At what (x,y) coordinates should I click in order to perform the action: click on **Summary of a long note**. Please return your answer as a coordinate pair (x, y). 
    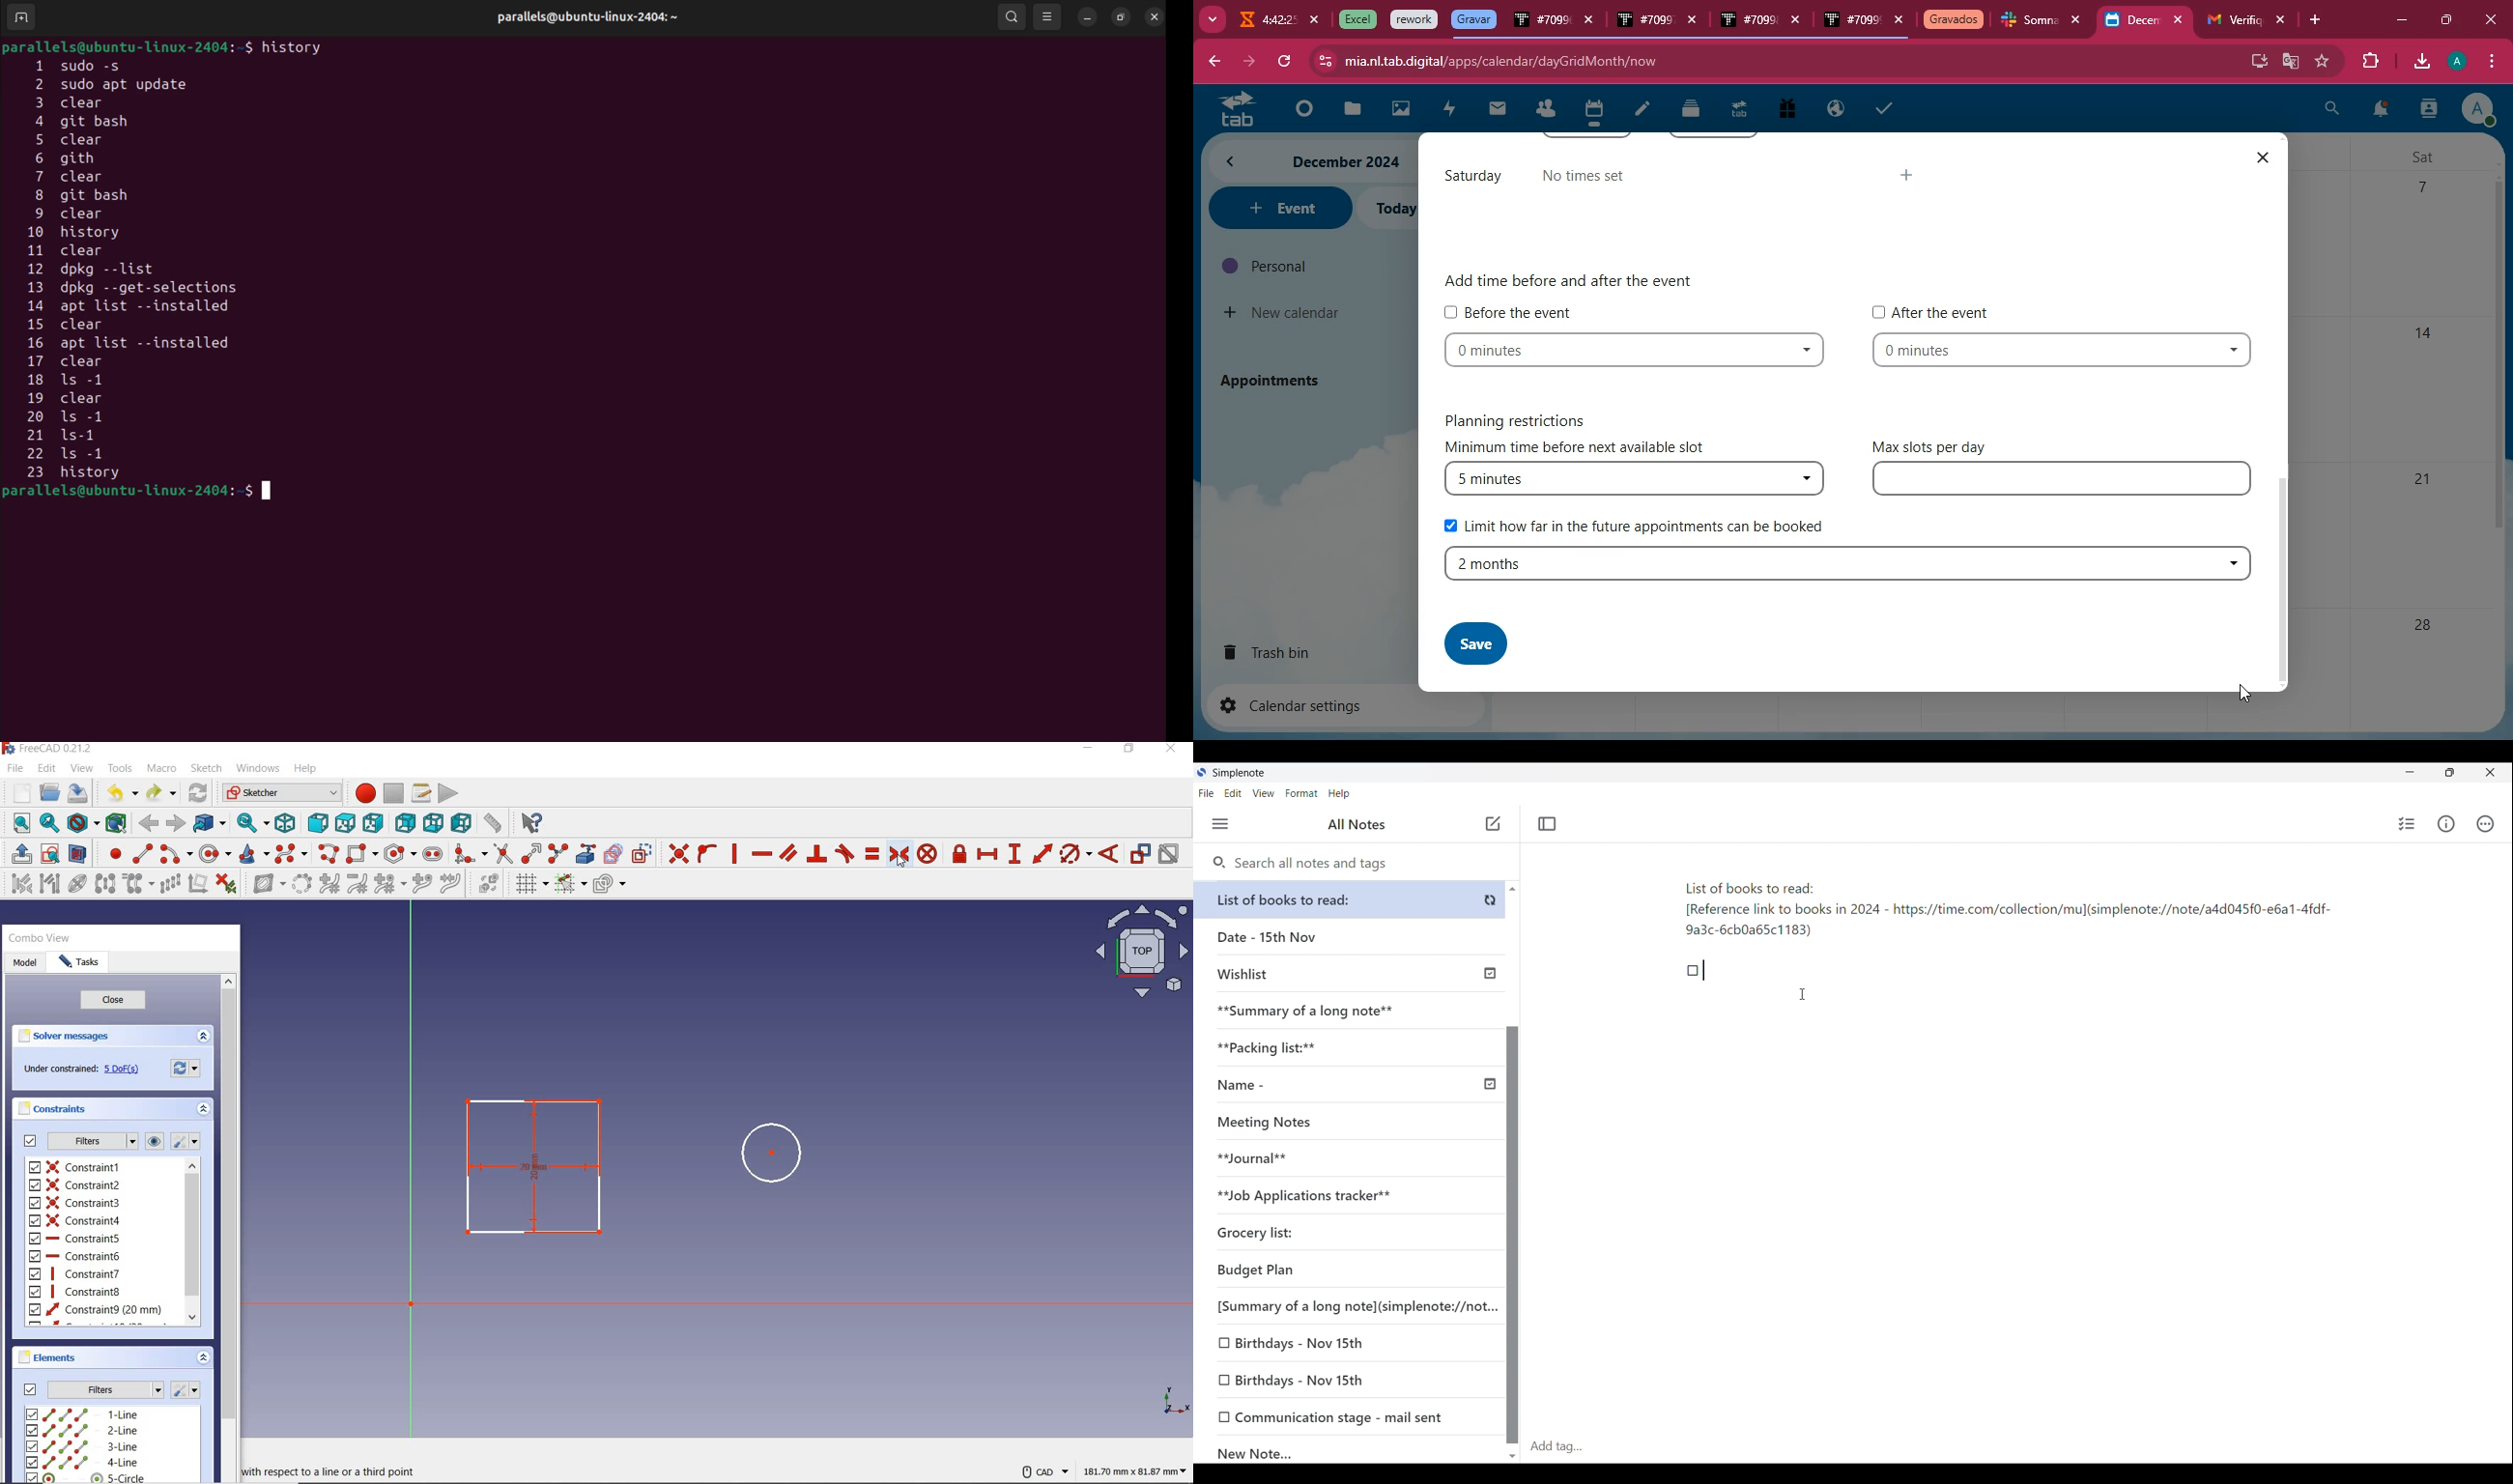
    Looking at the image, I should click on (1349, 1011).